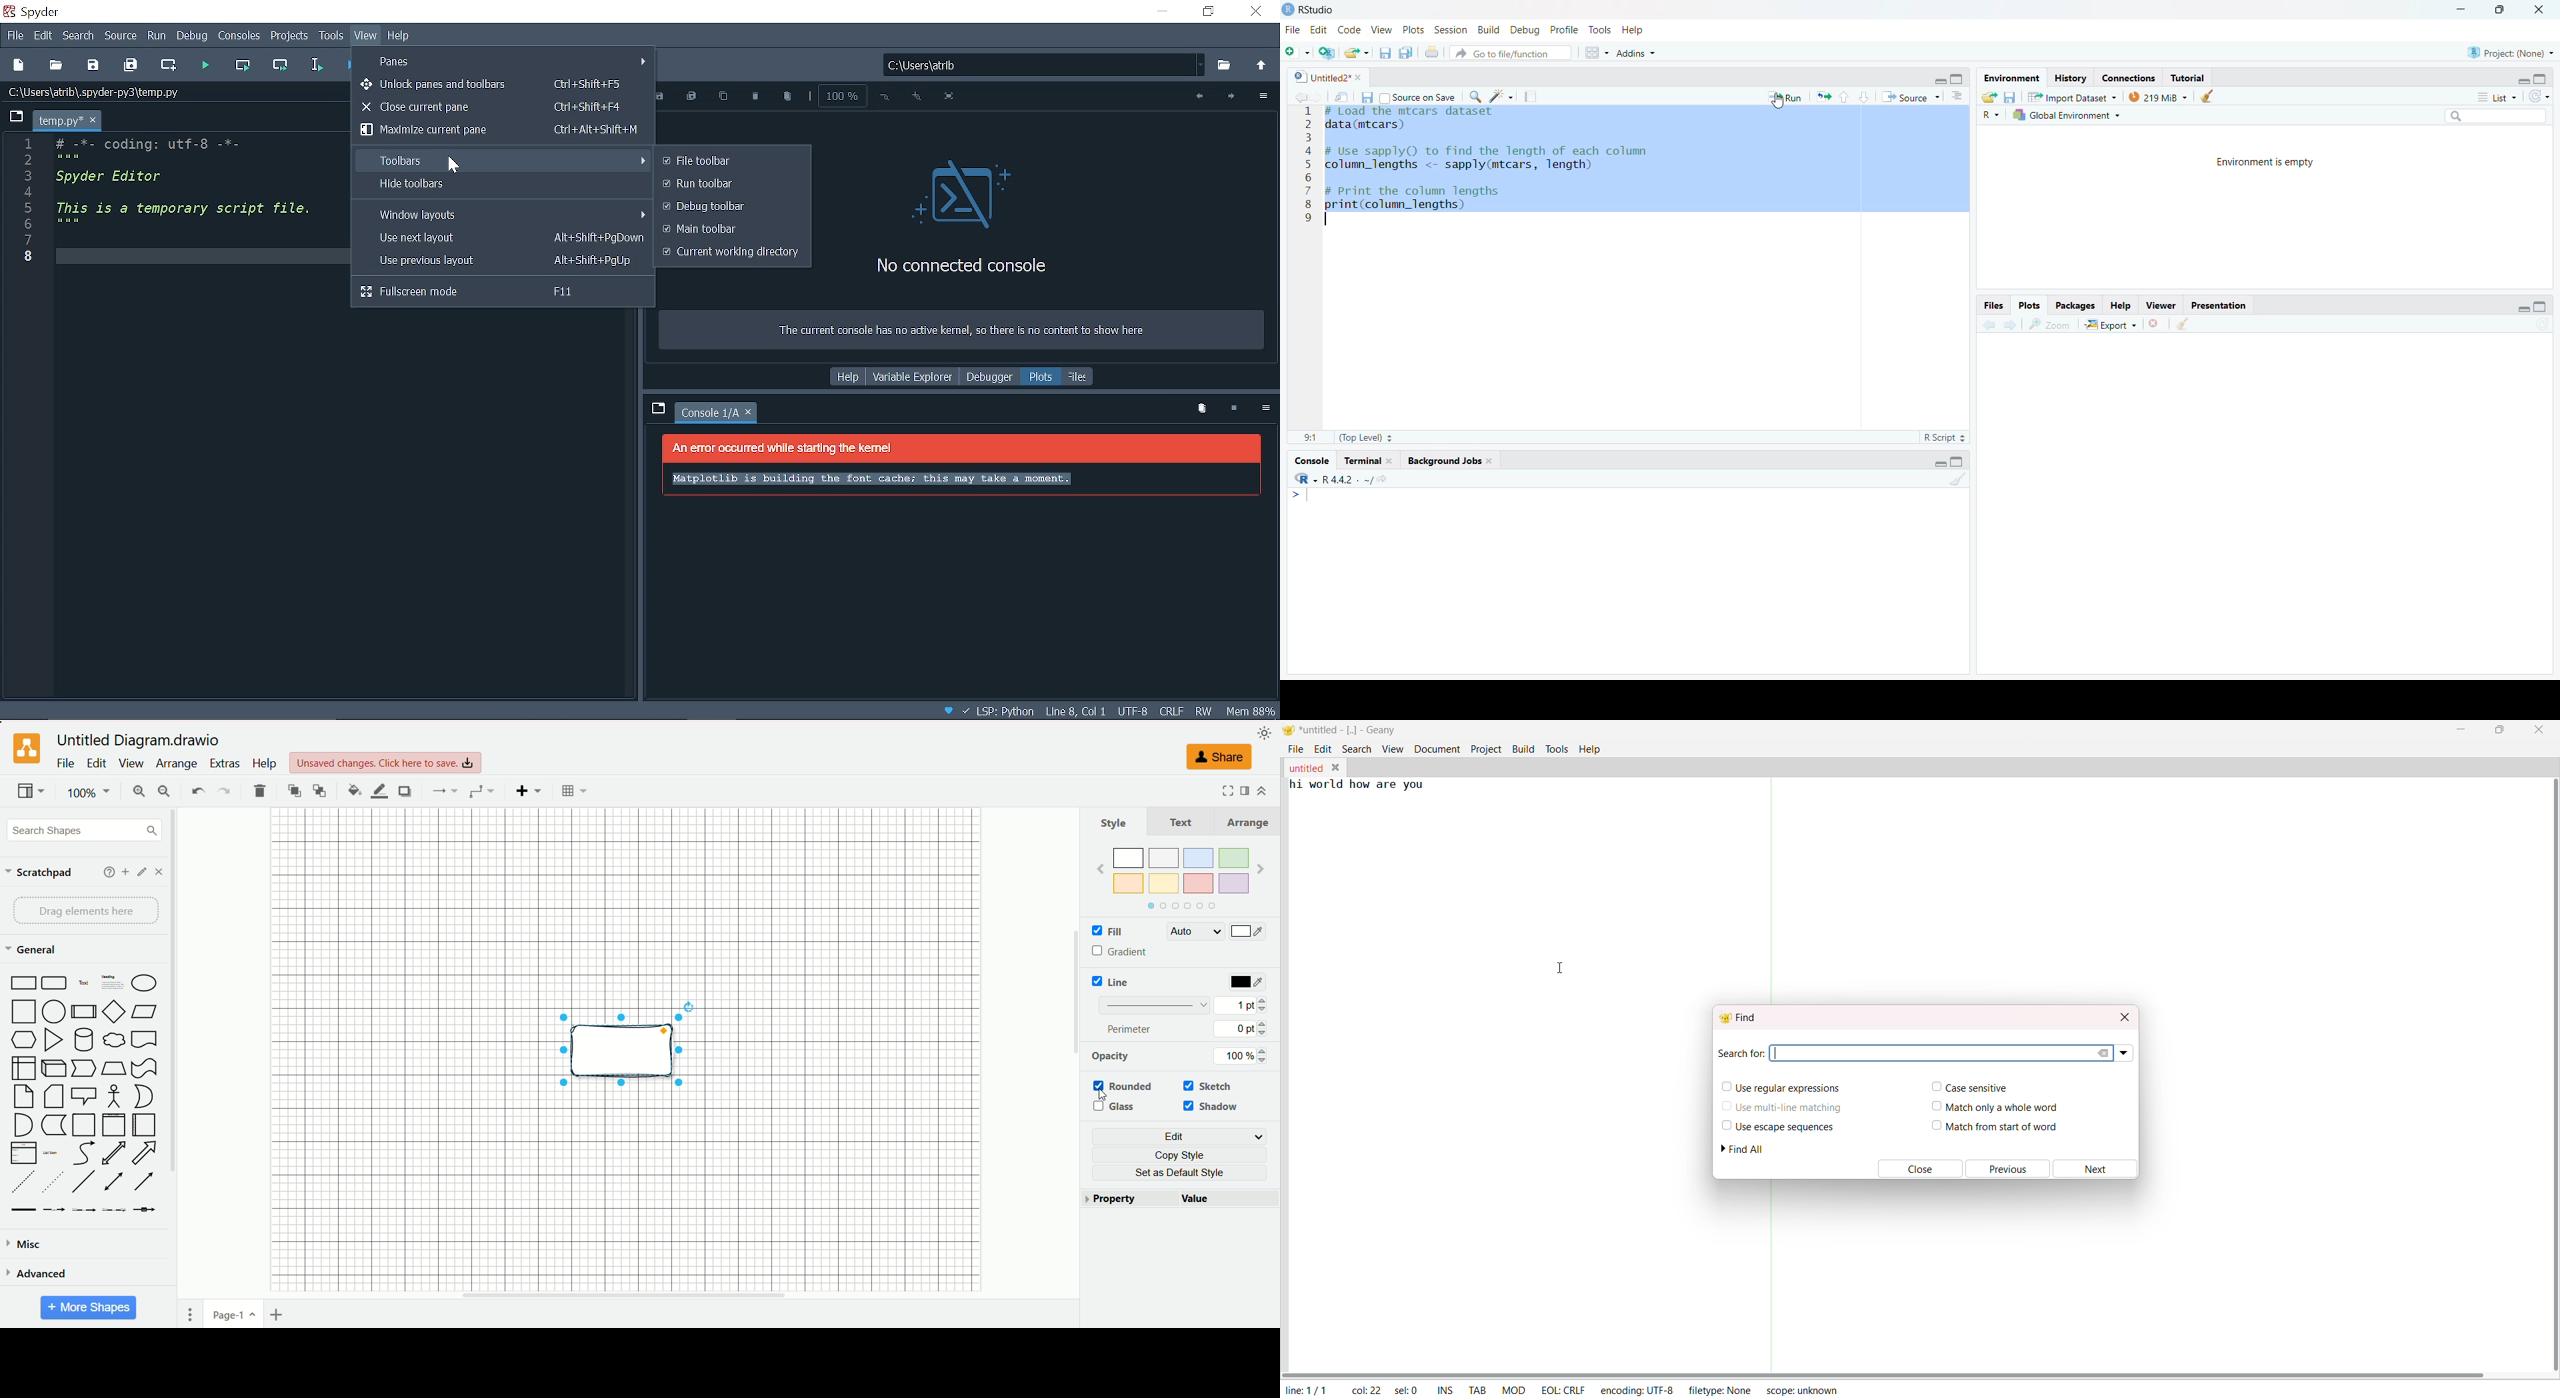 This screenshot has height=1400, width=2576. I want to click on File status, so click(1170, 711).